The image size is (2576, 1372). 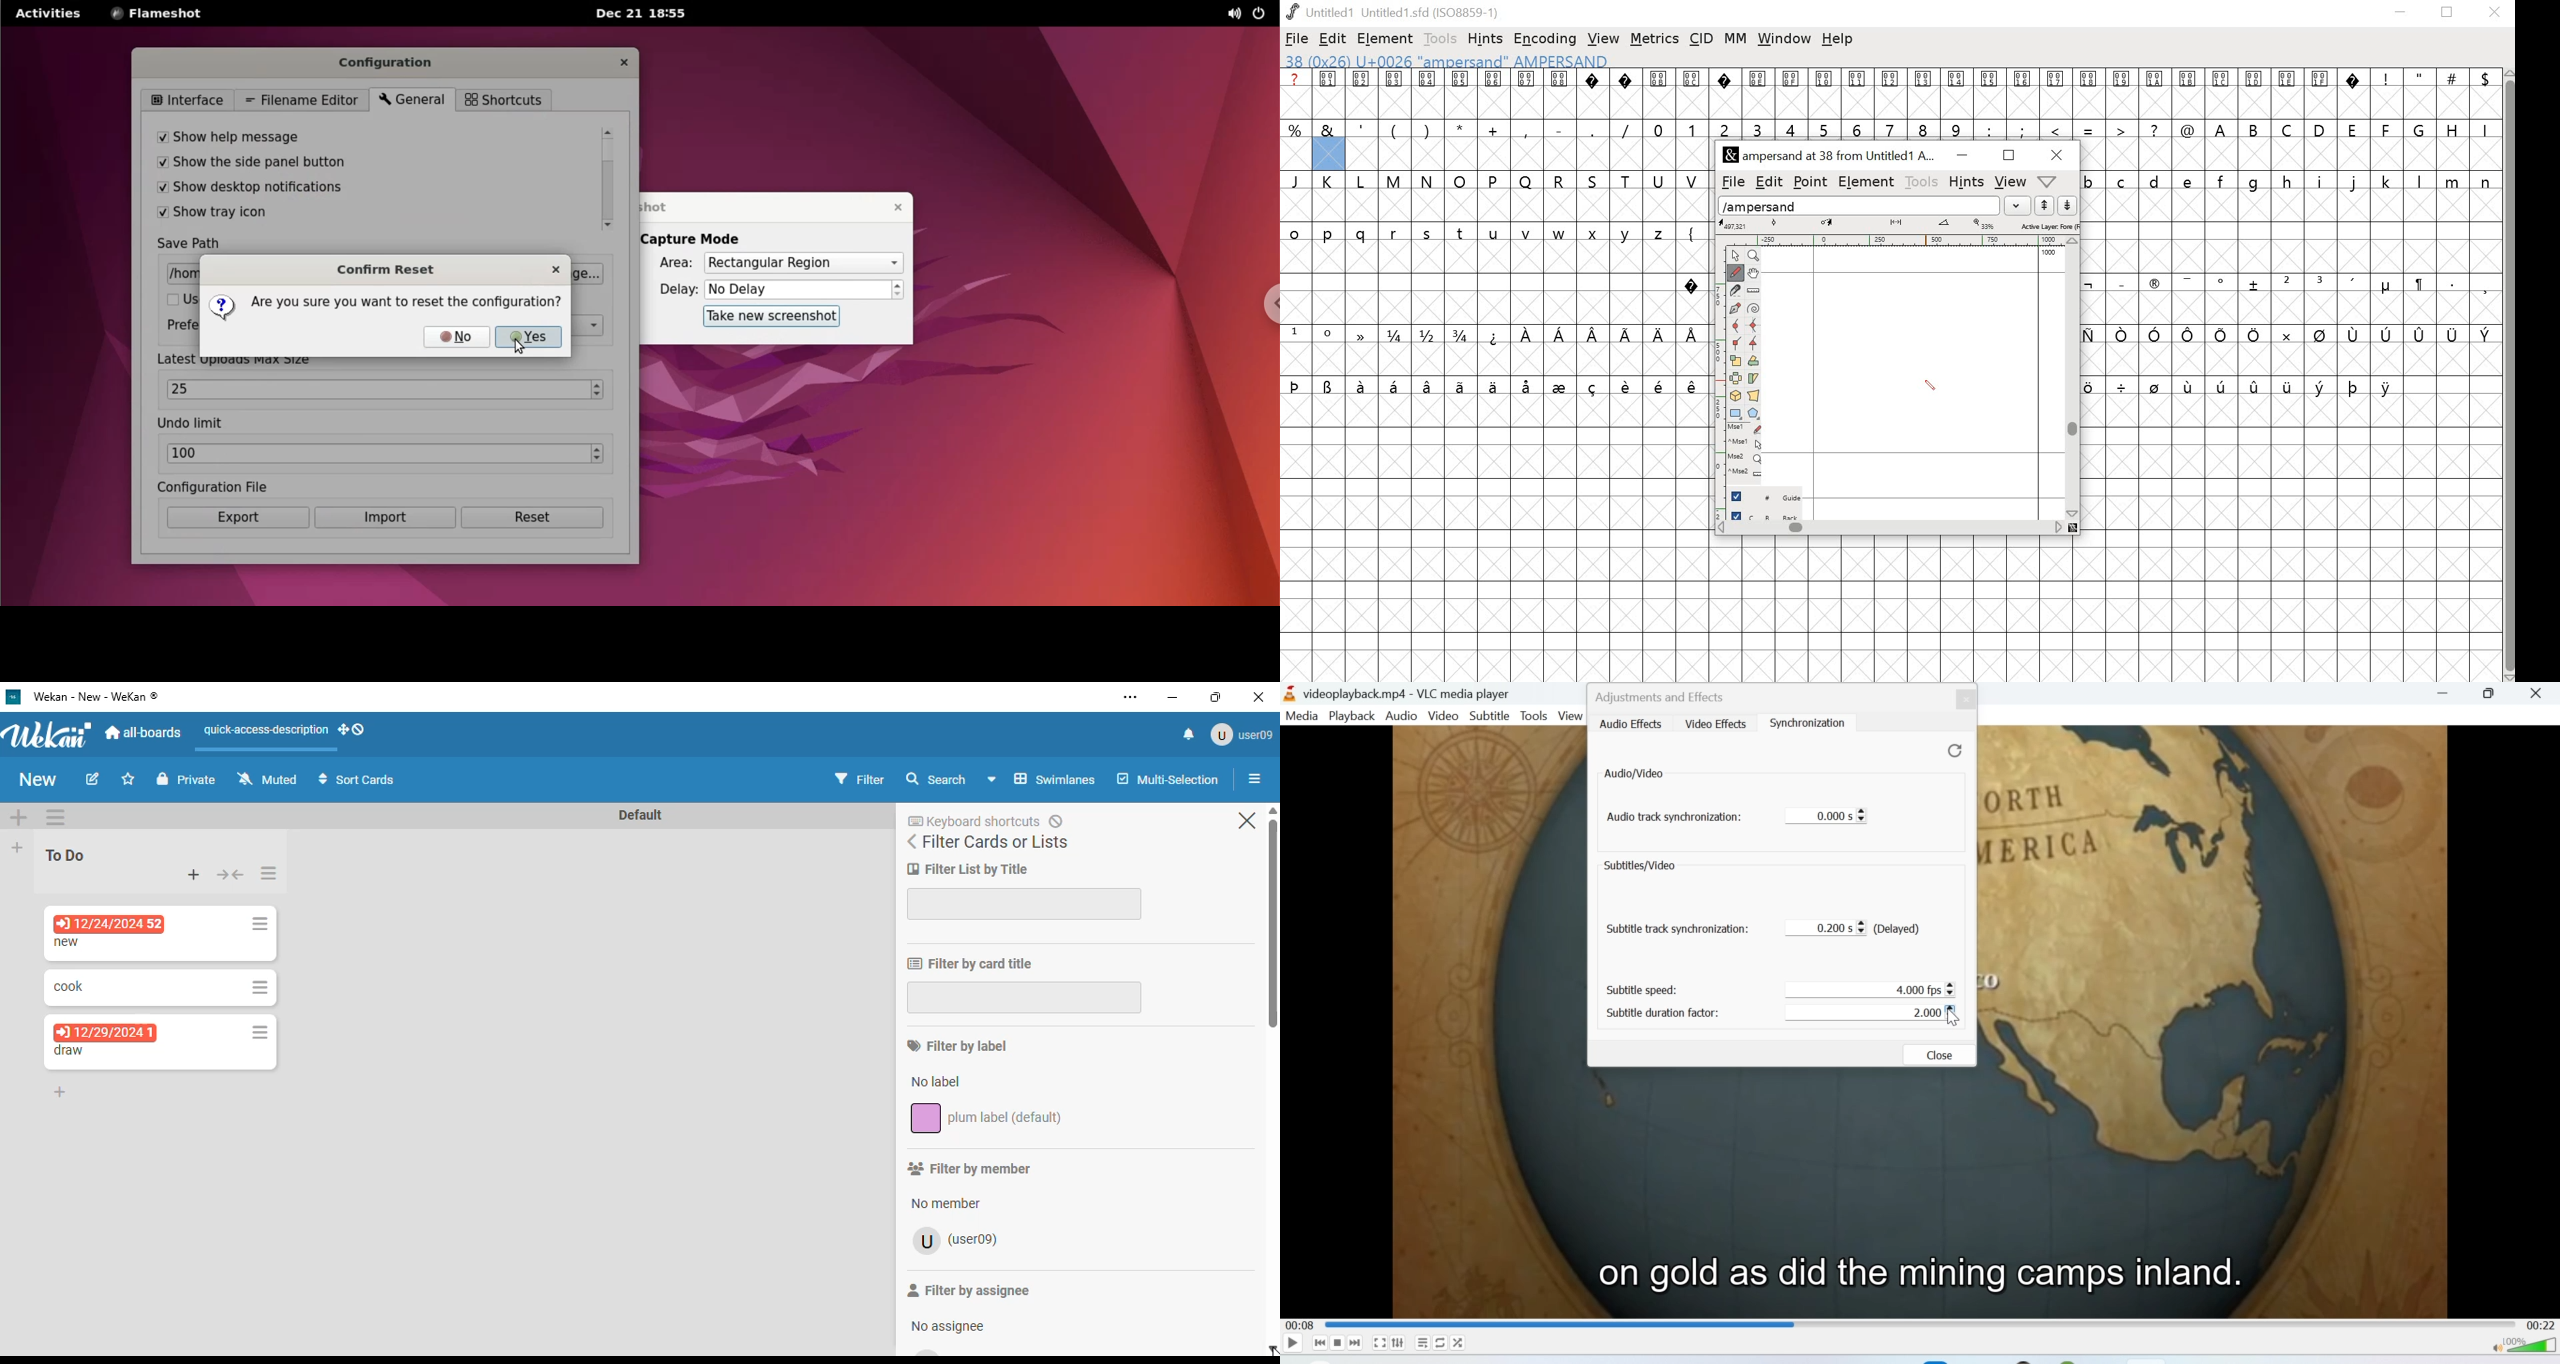 What do you see at coordinates (1628, 385) in the screenshot?
I see `symbol` at bounding box center [1628, 385].